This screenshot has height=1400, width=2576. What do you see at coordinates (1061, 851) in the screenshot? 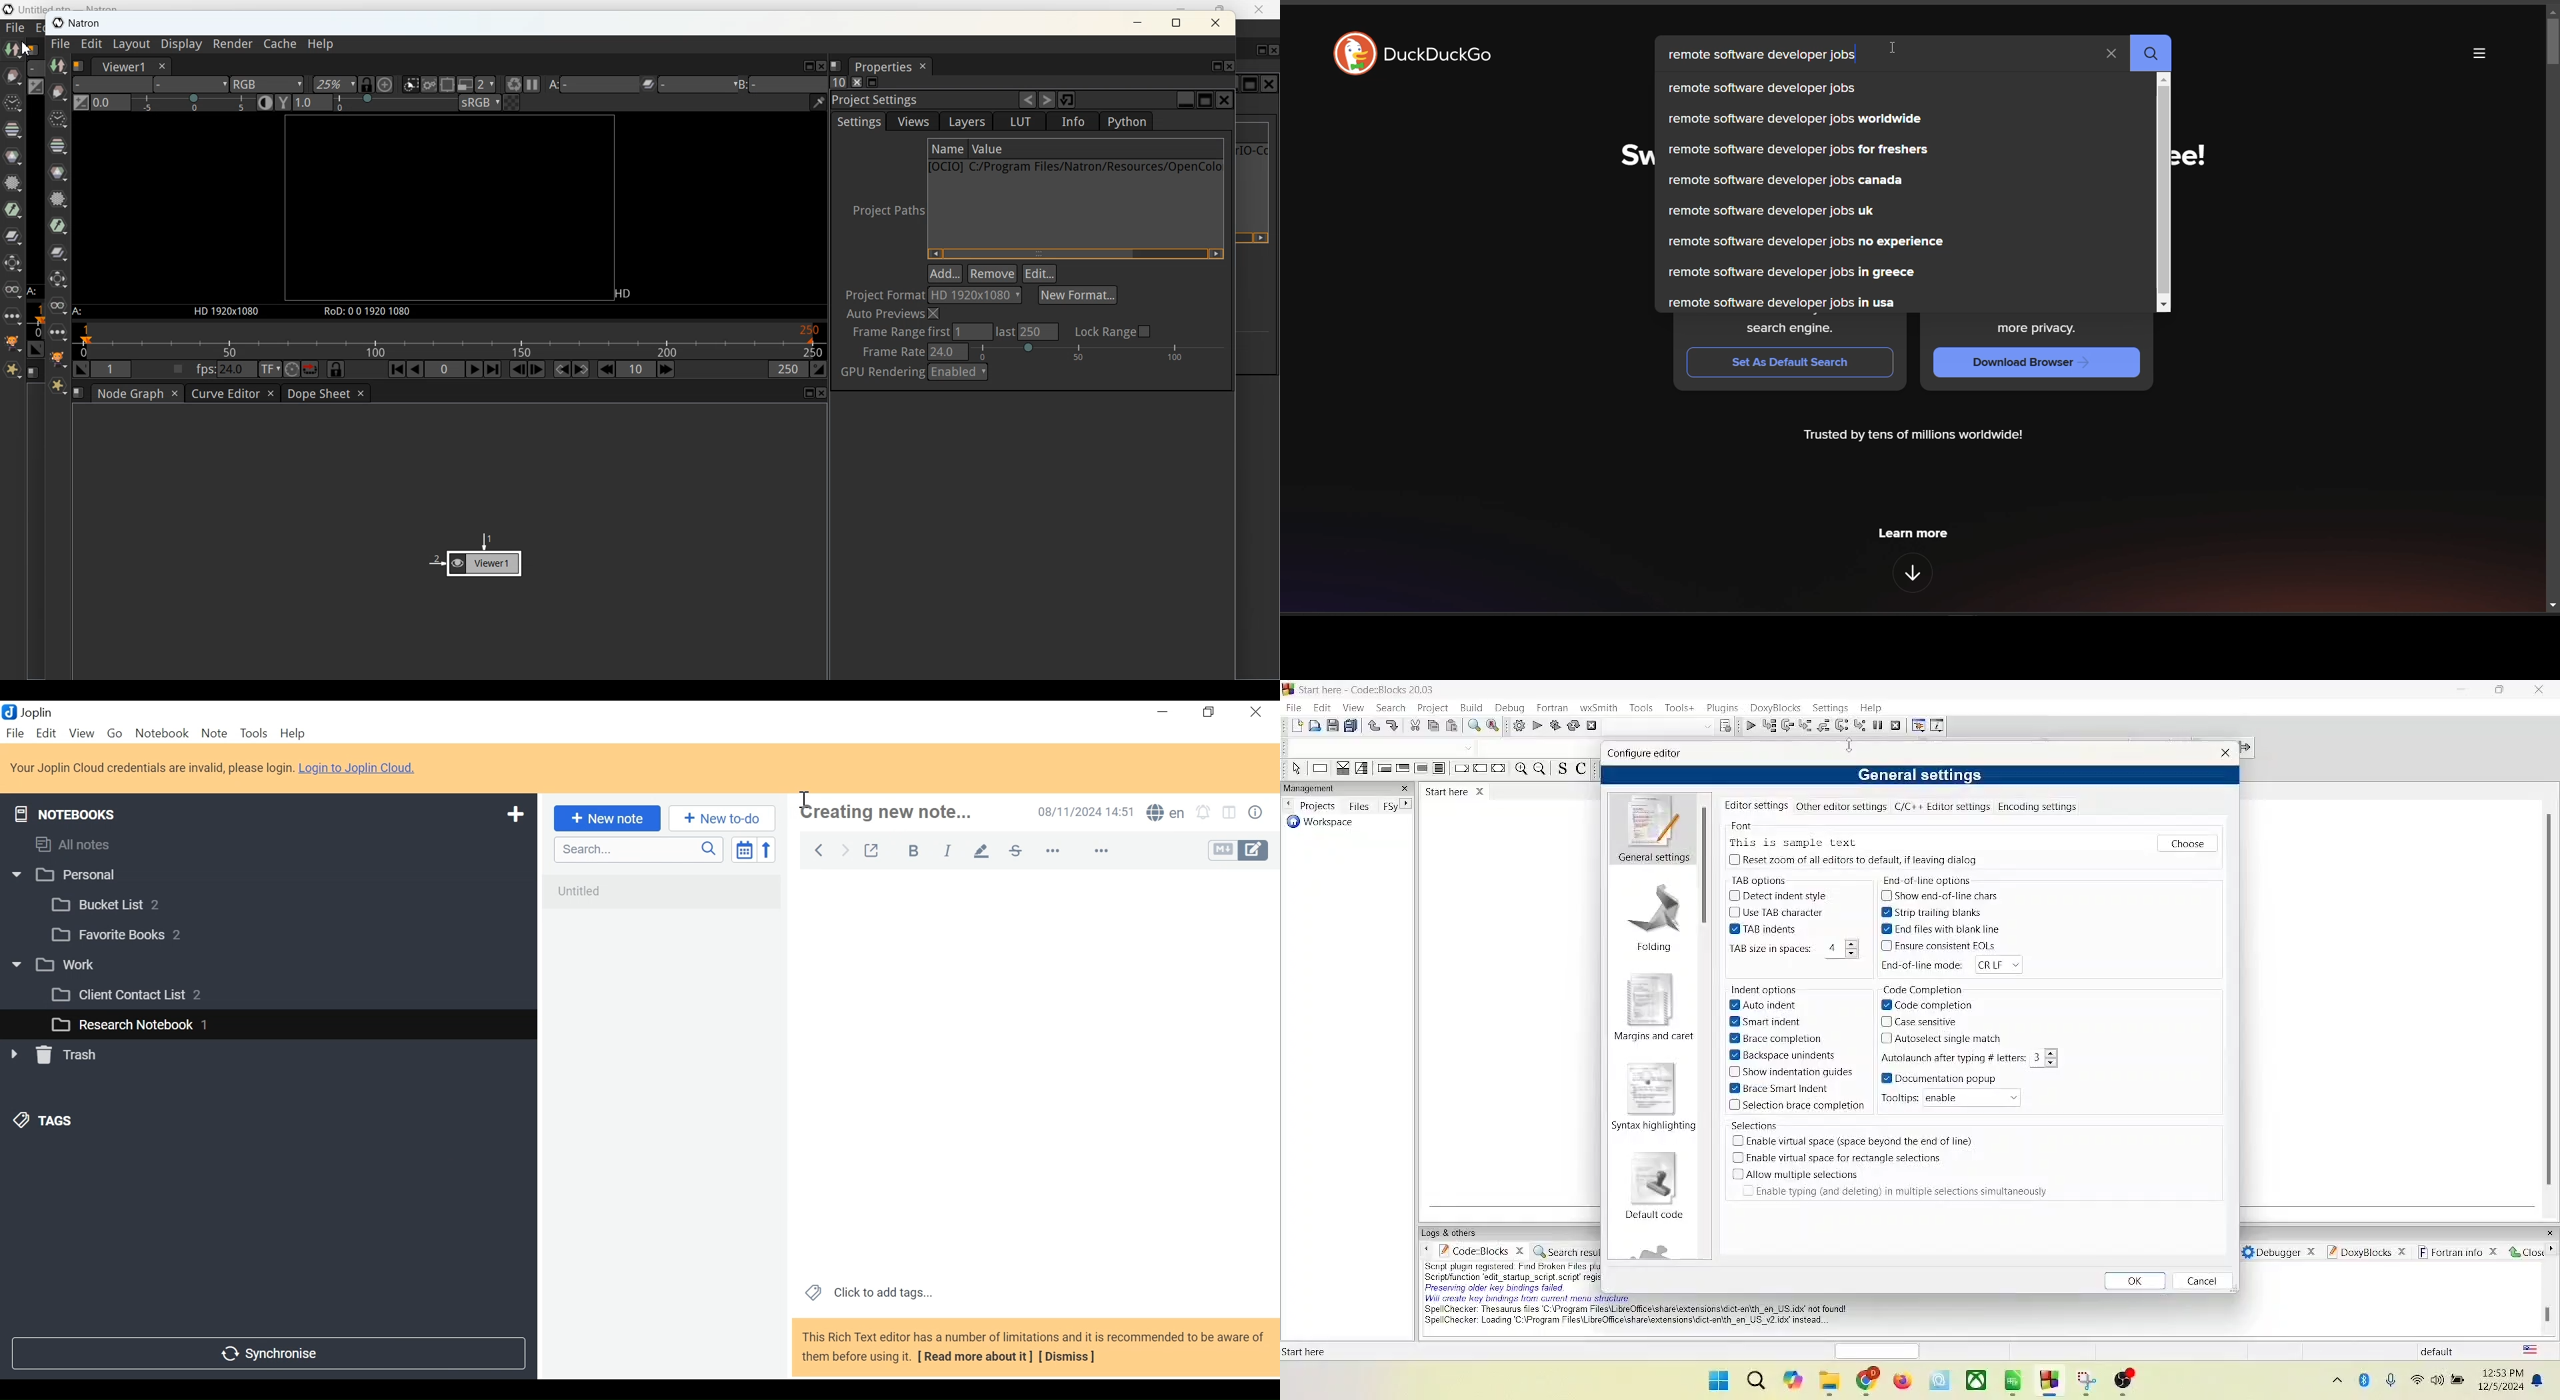
I see `more options` at bounding box center [1061, 851].